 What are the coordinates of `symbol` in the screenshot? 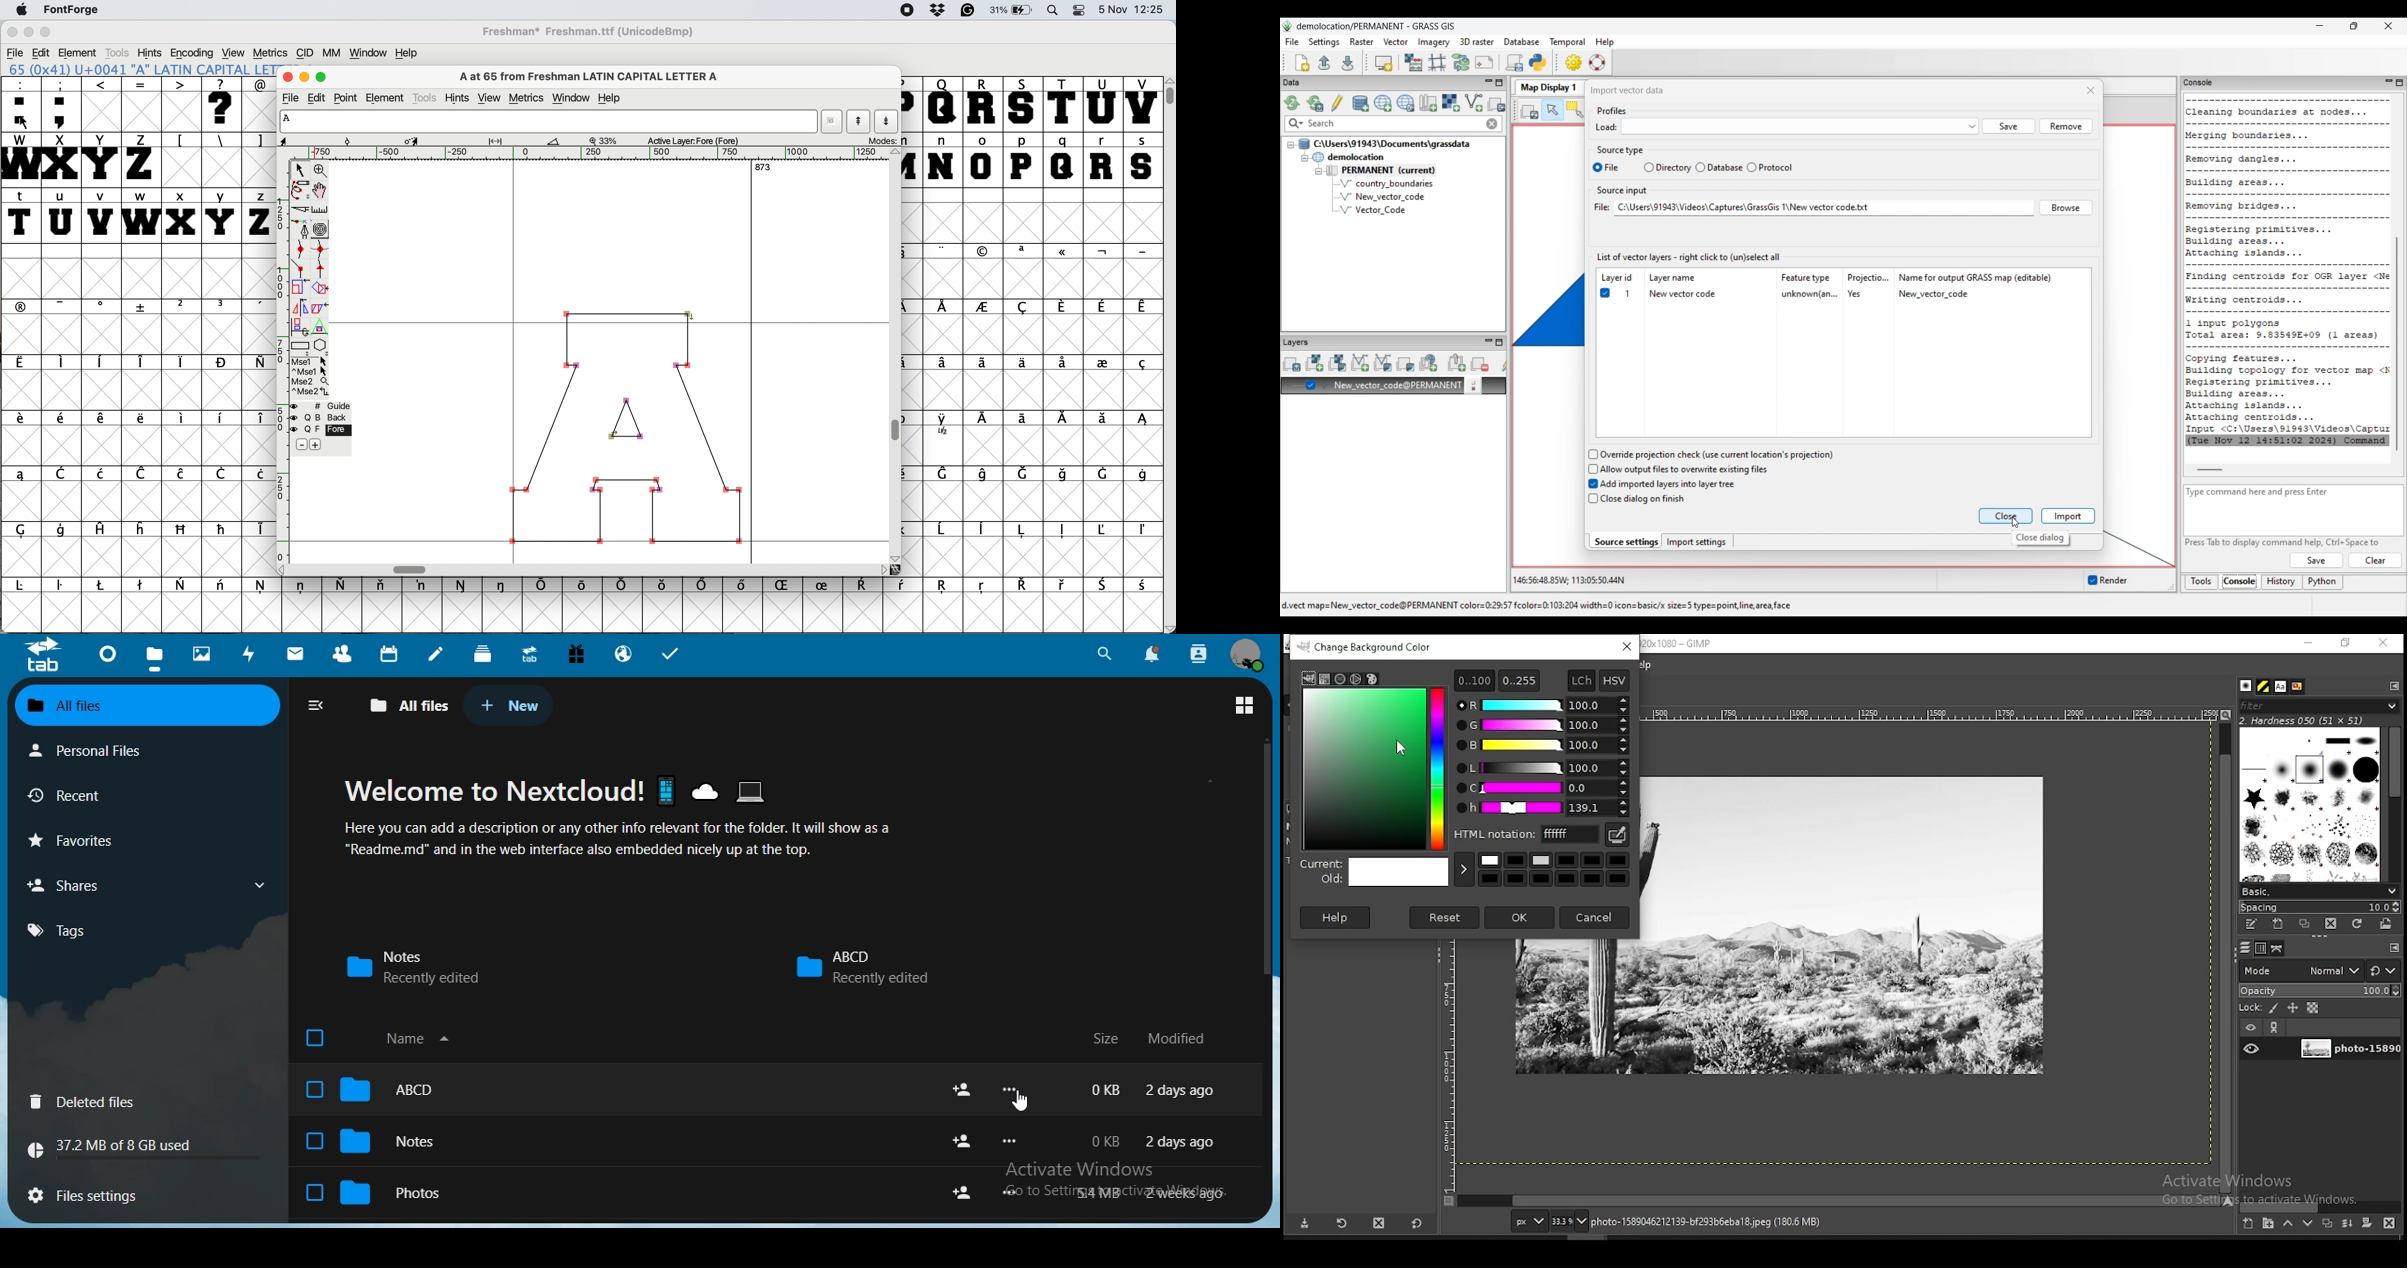 It's located at (544, 586).